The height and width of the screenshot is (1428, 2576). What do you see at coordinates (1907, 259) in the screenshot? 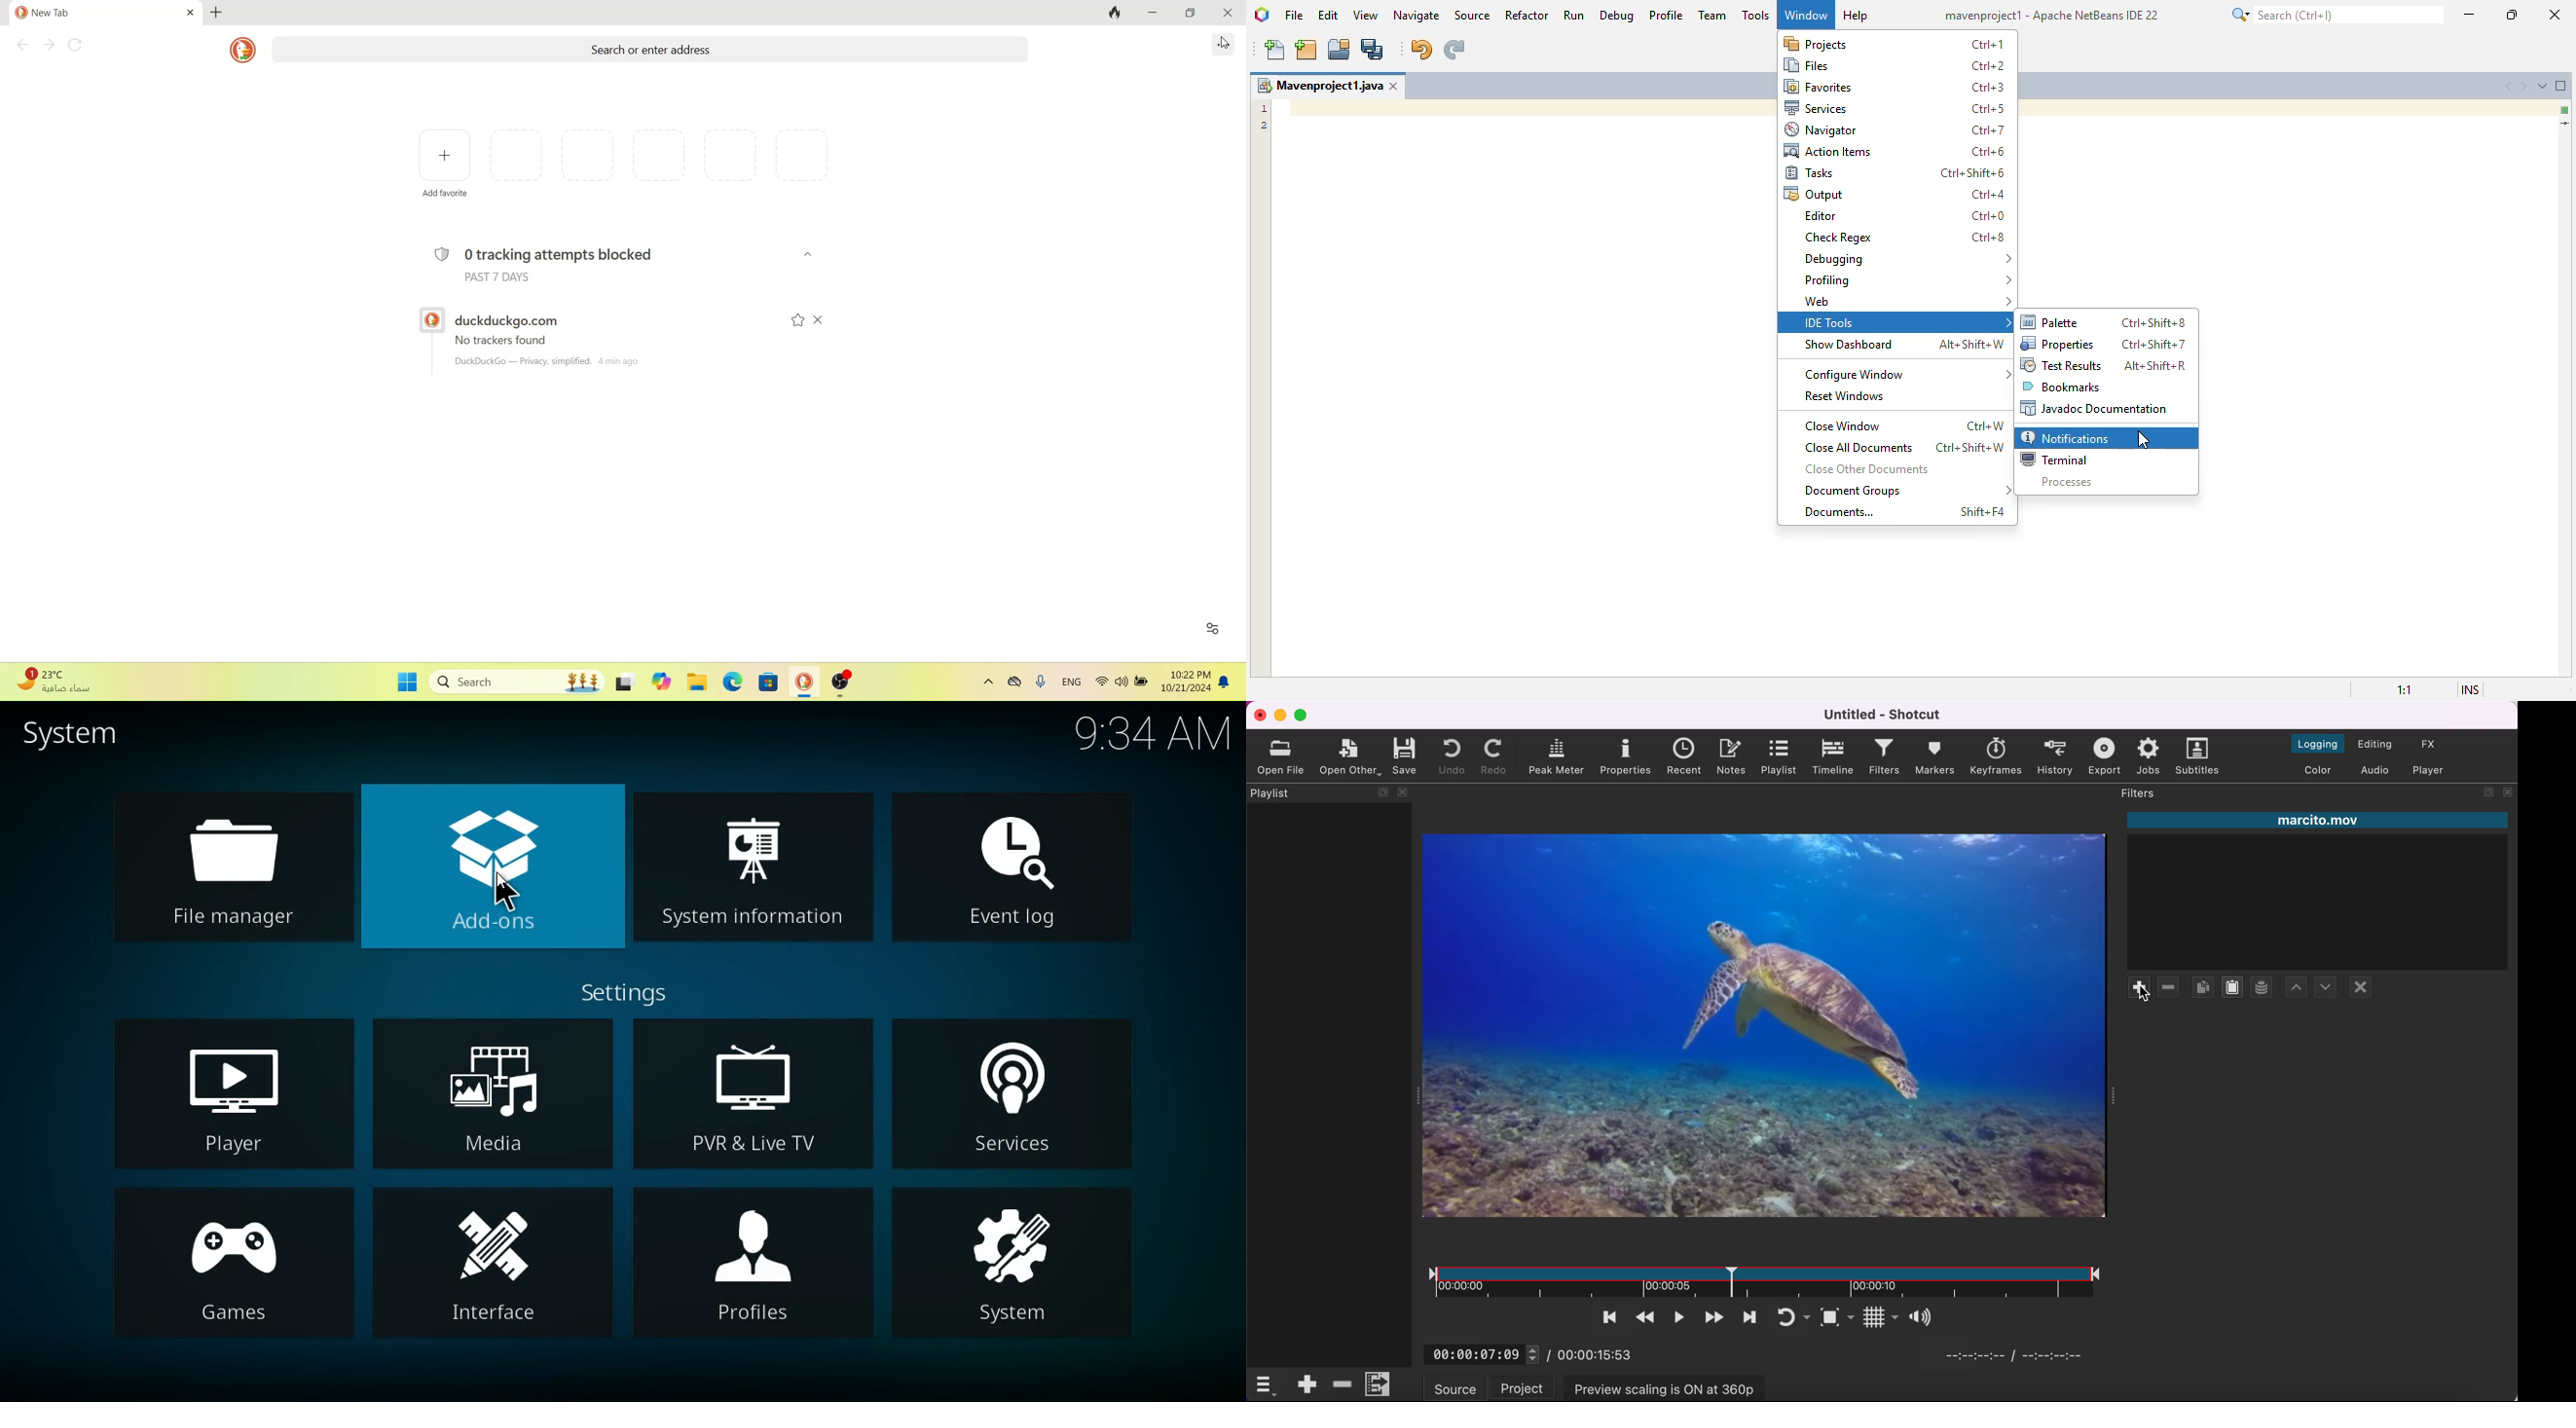
I see `debugging` at bounding box center [1907, 259].